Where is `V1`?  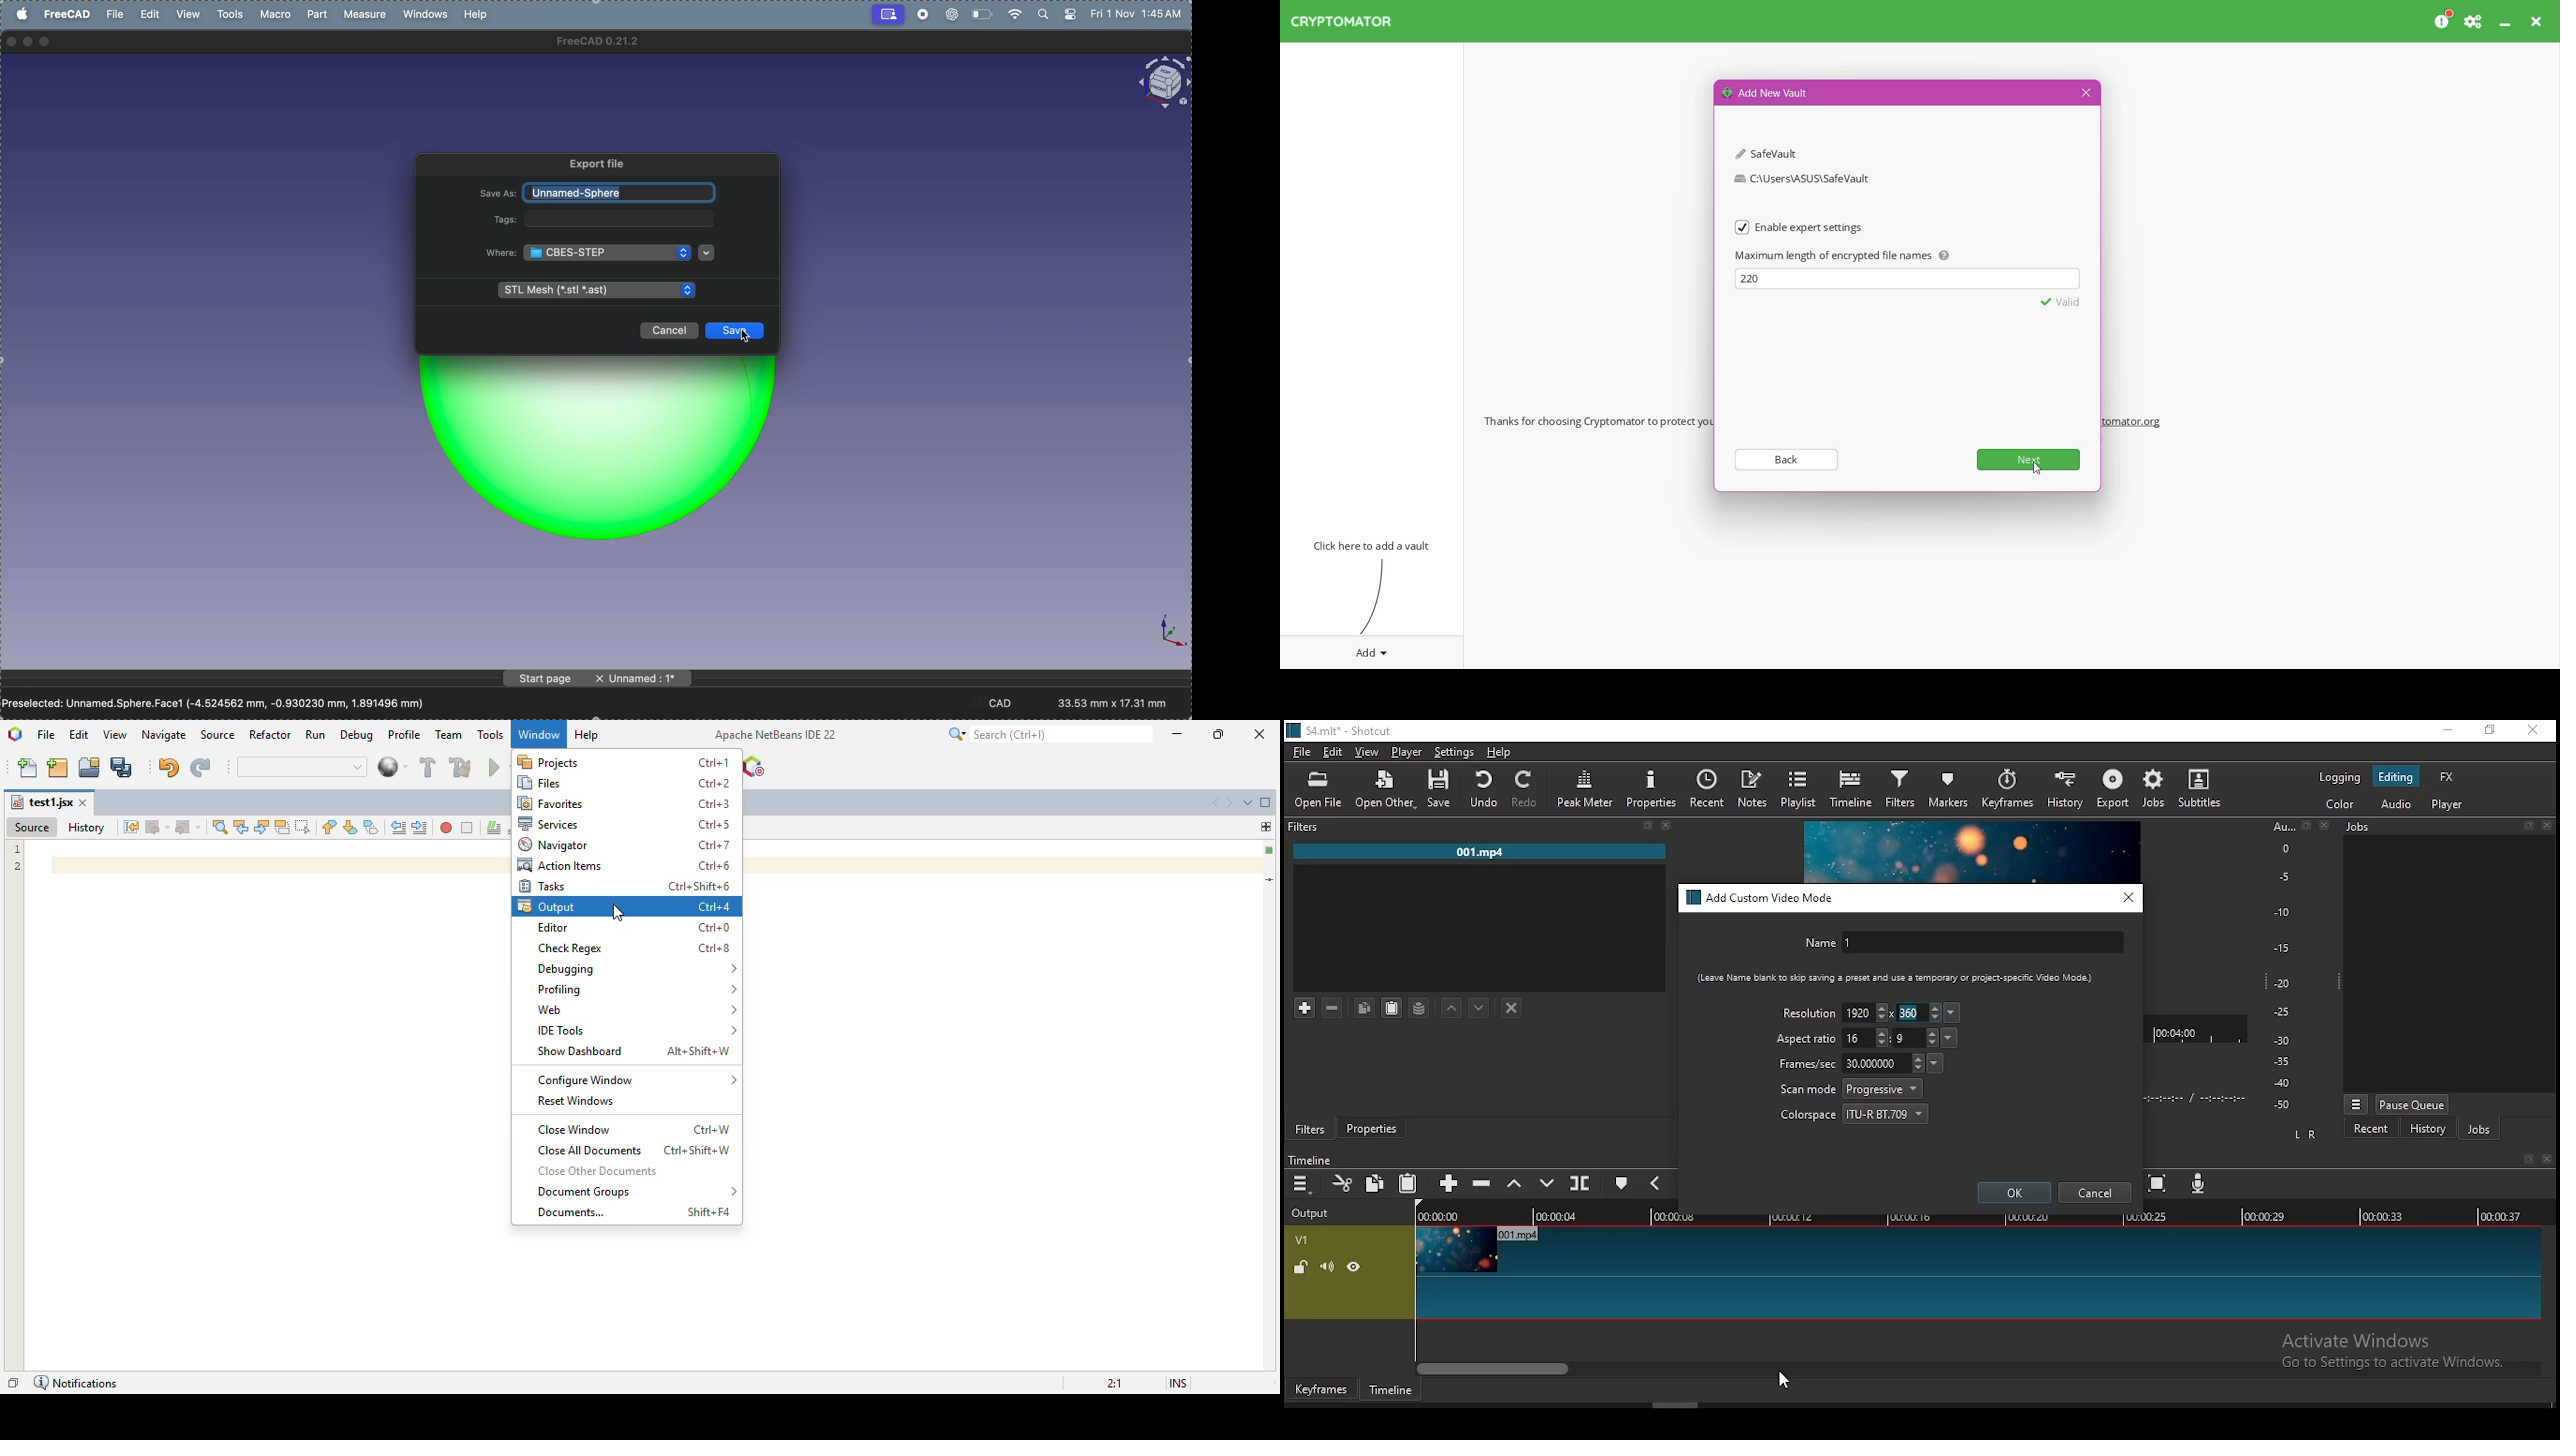
V1 is located at coordinates (1300, 1240).